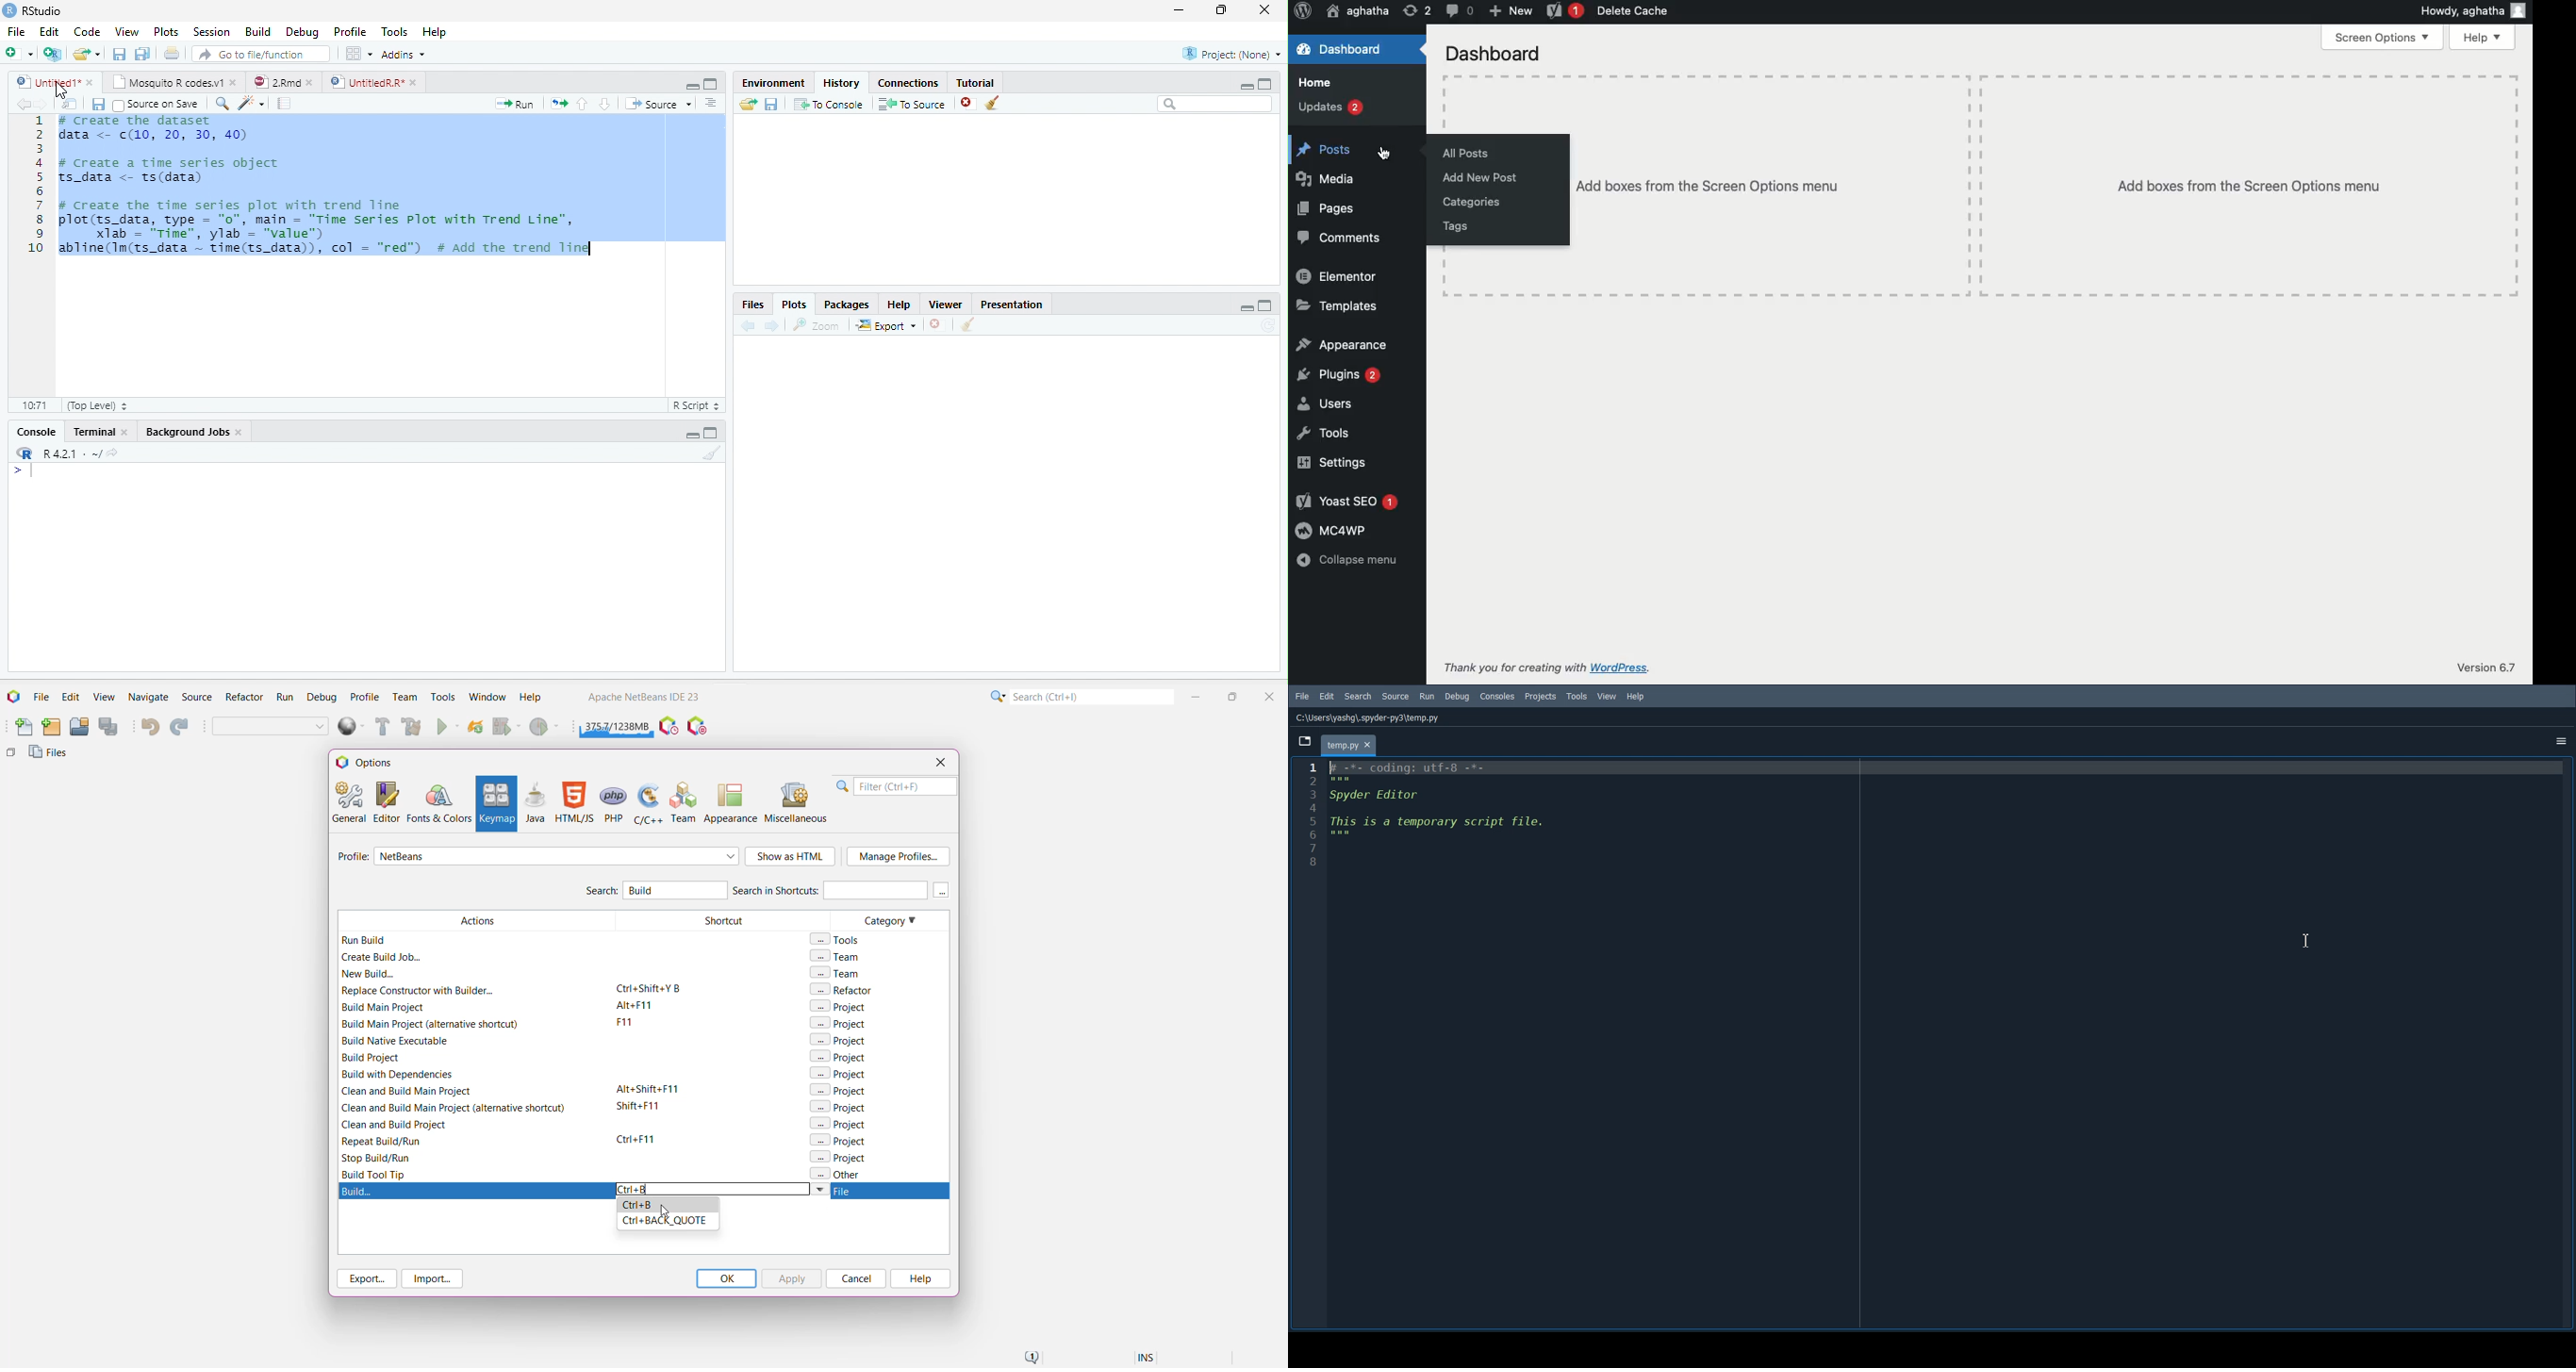 This screenshot has width=2576, height=1372. What do you see at coordinates (98, 105) in the screenshot?
I see `Save current document` at bounding box center [98, 105].